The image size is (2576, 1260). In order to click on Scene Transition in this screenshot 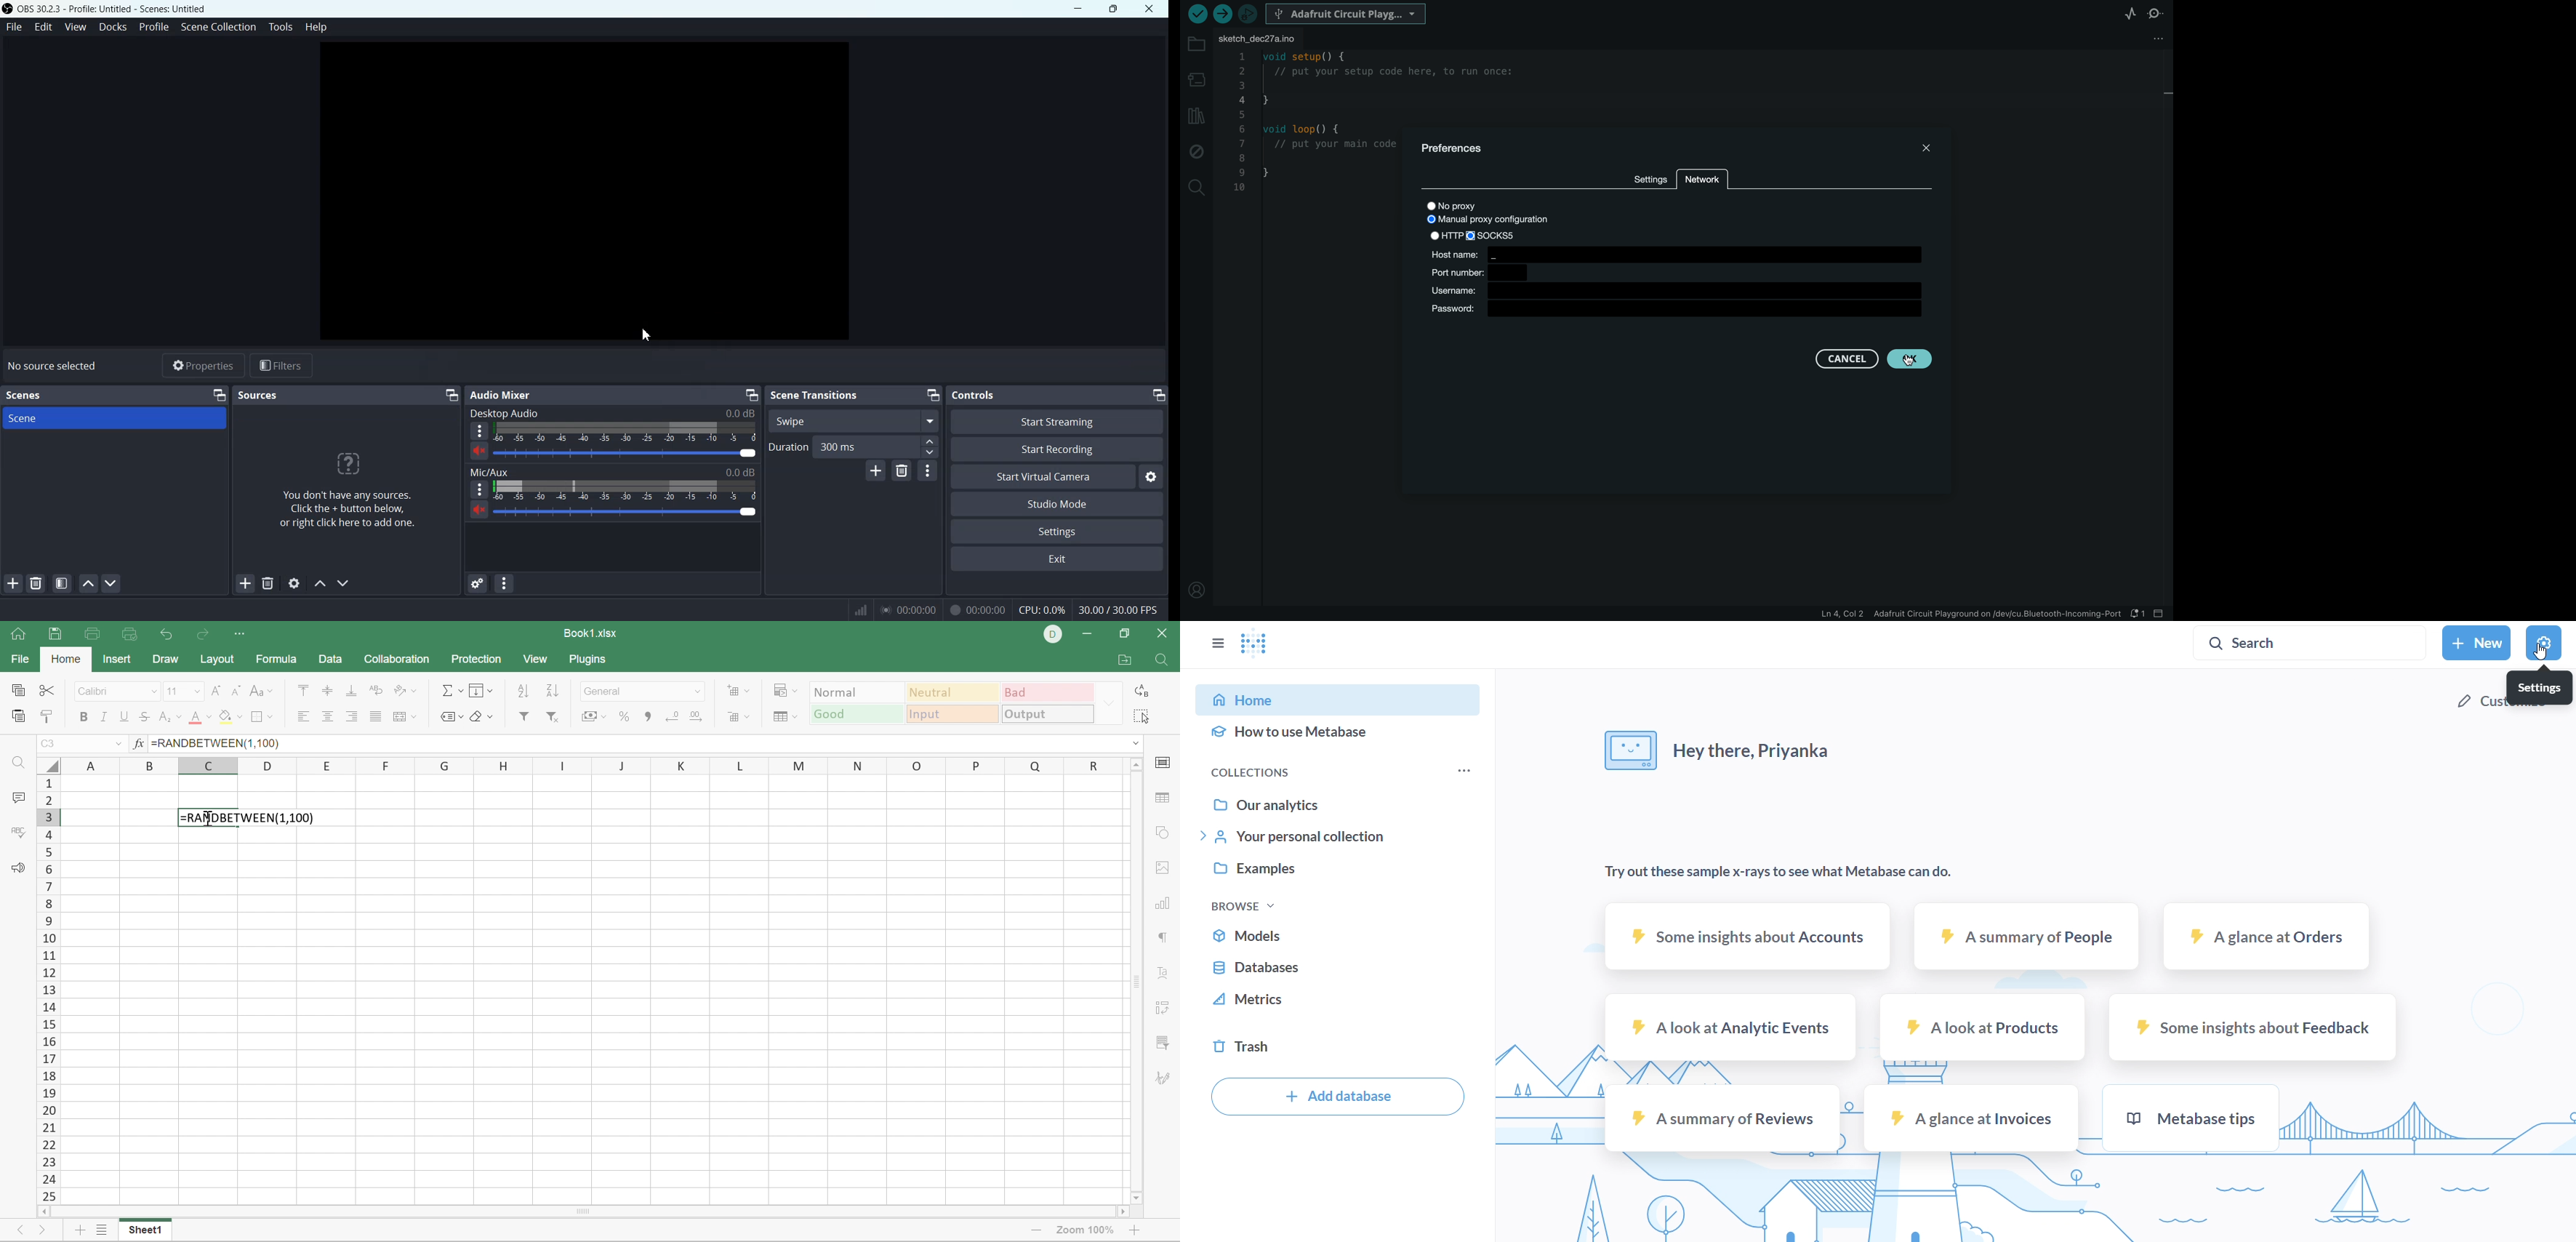, I will do `click(815, 395)`.